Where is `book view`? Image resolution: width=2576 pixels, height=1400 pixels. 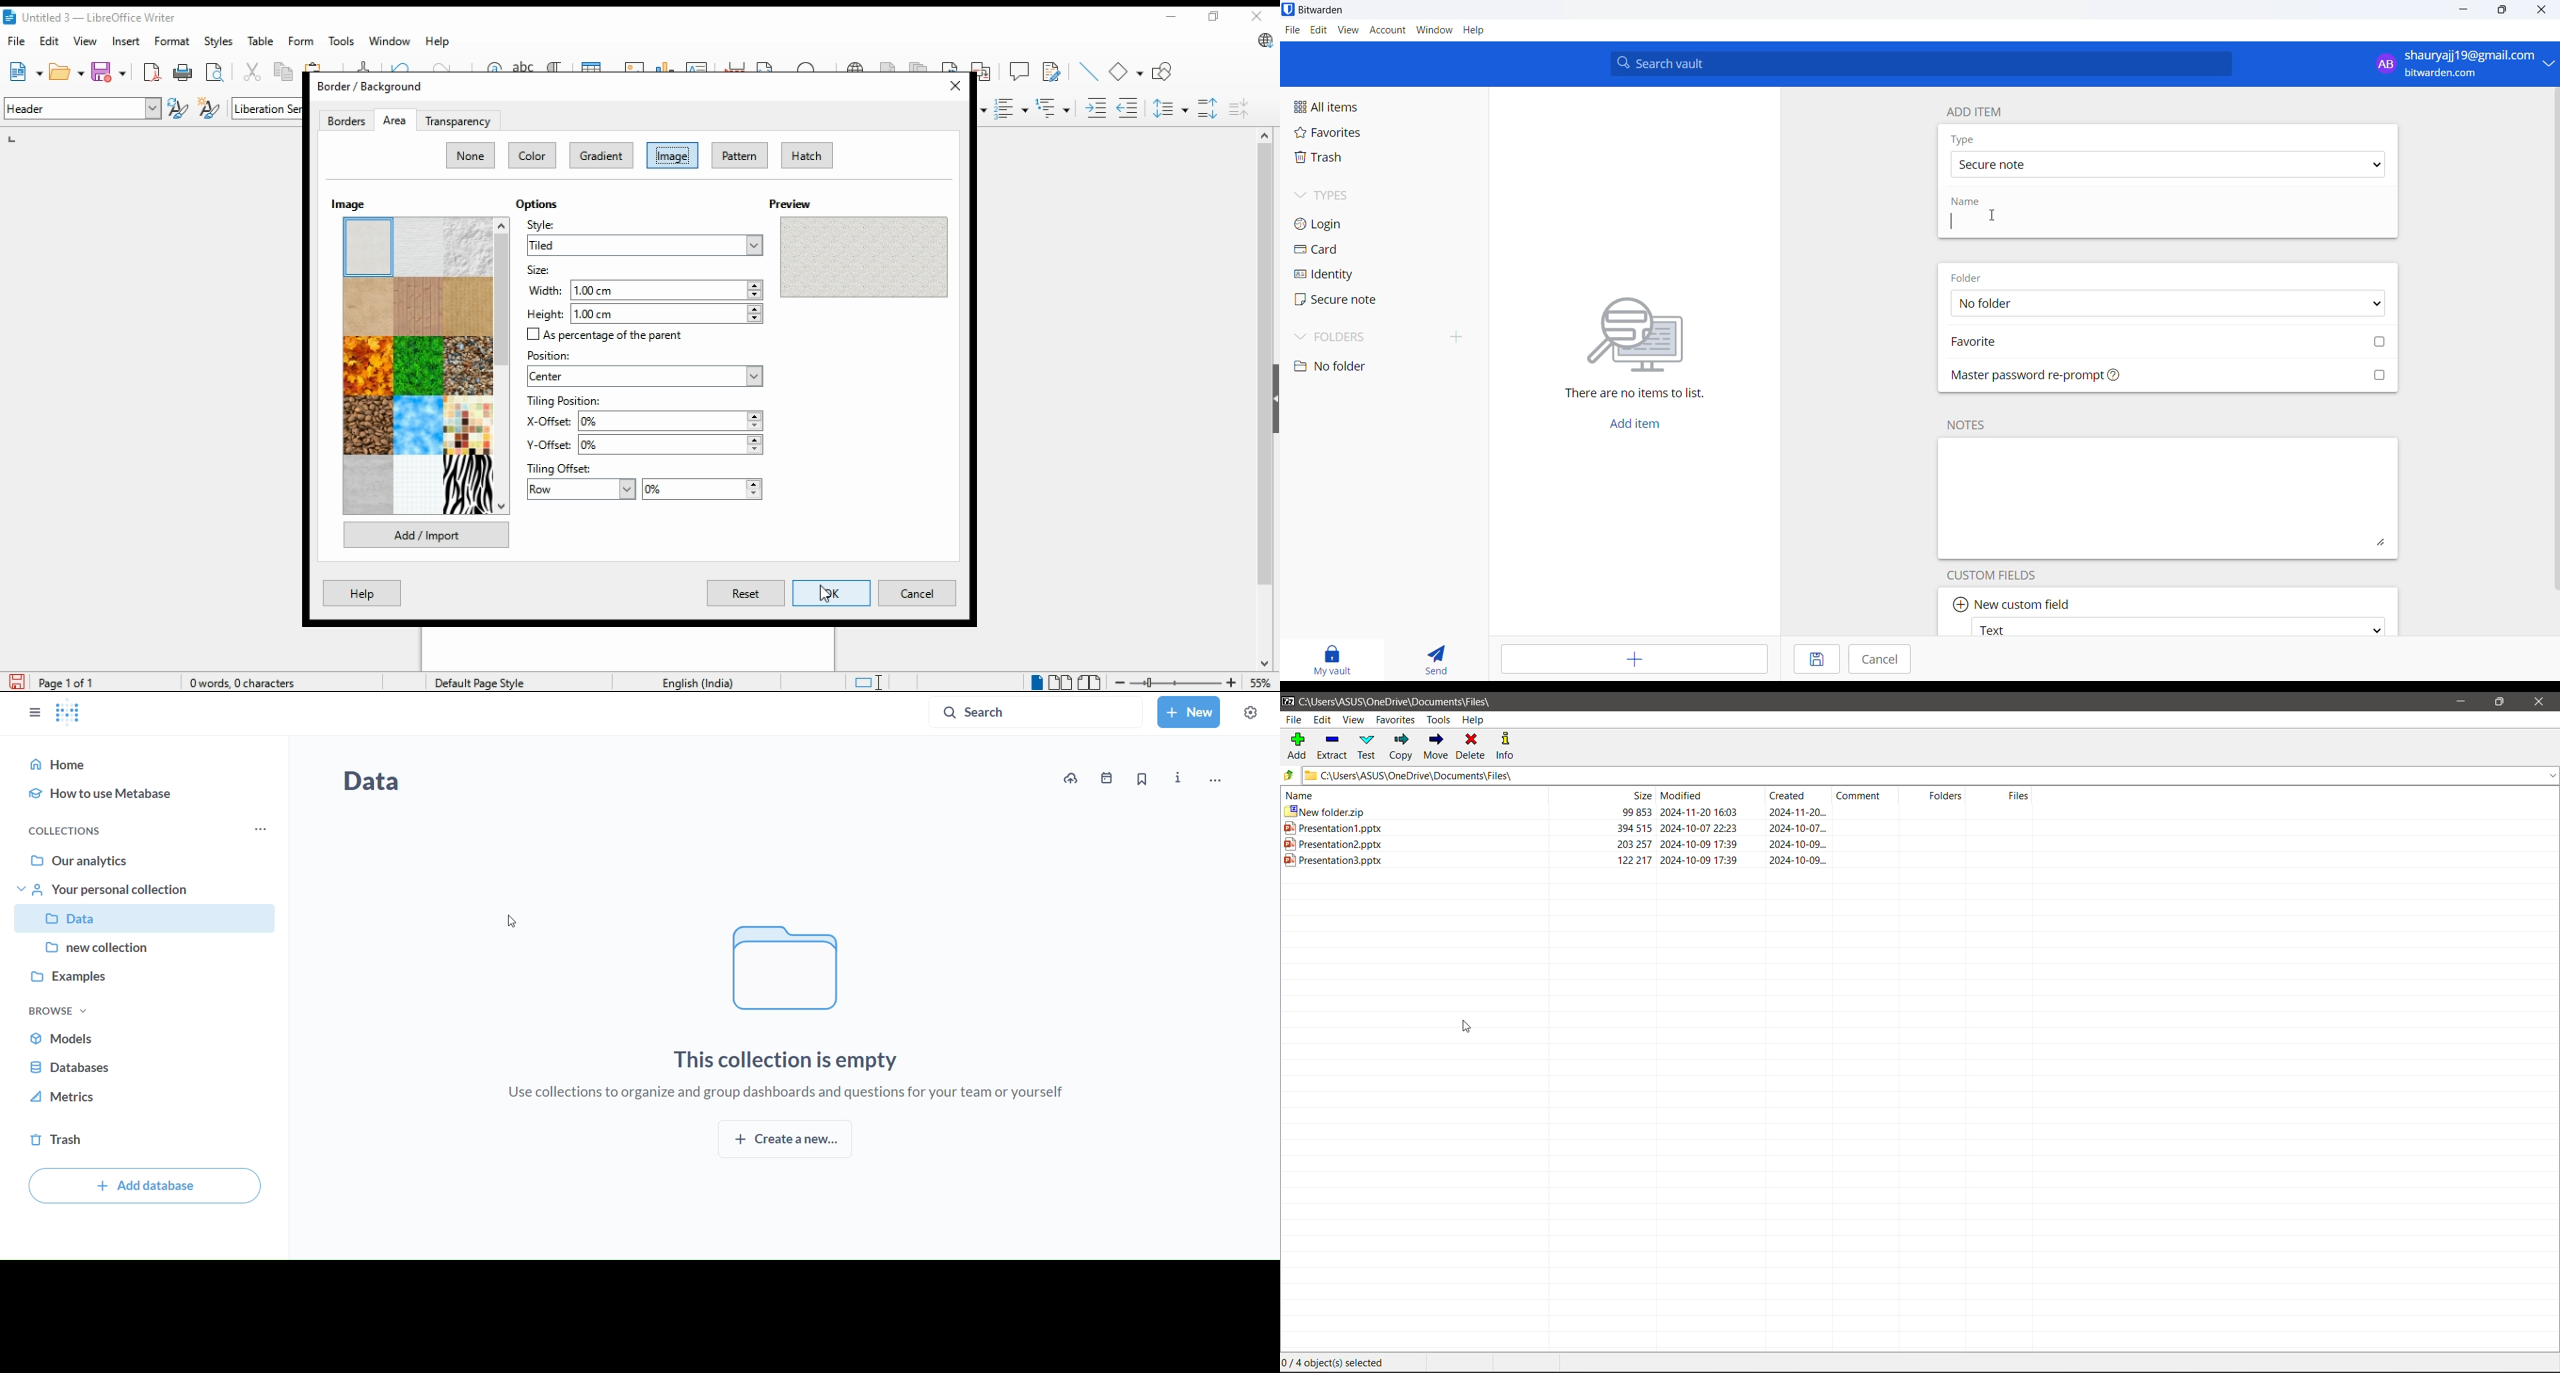 book view is located at coordinates (1090, 683).